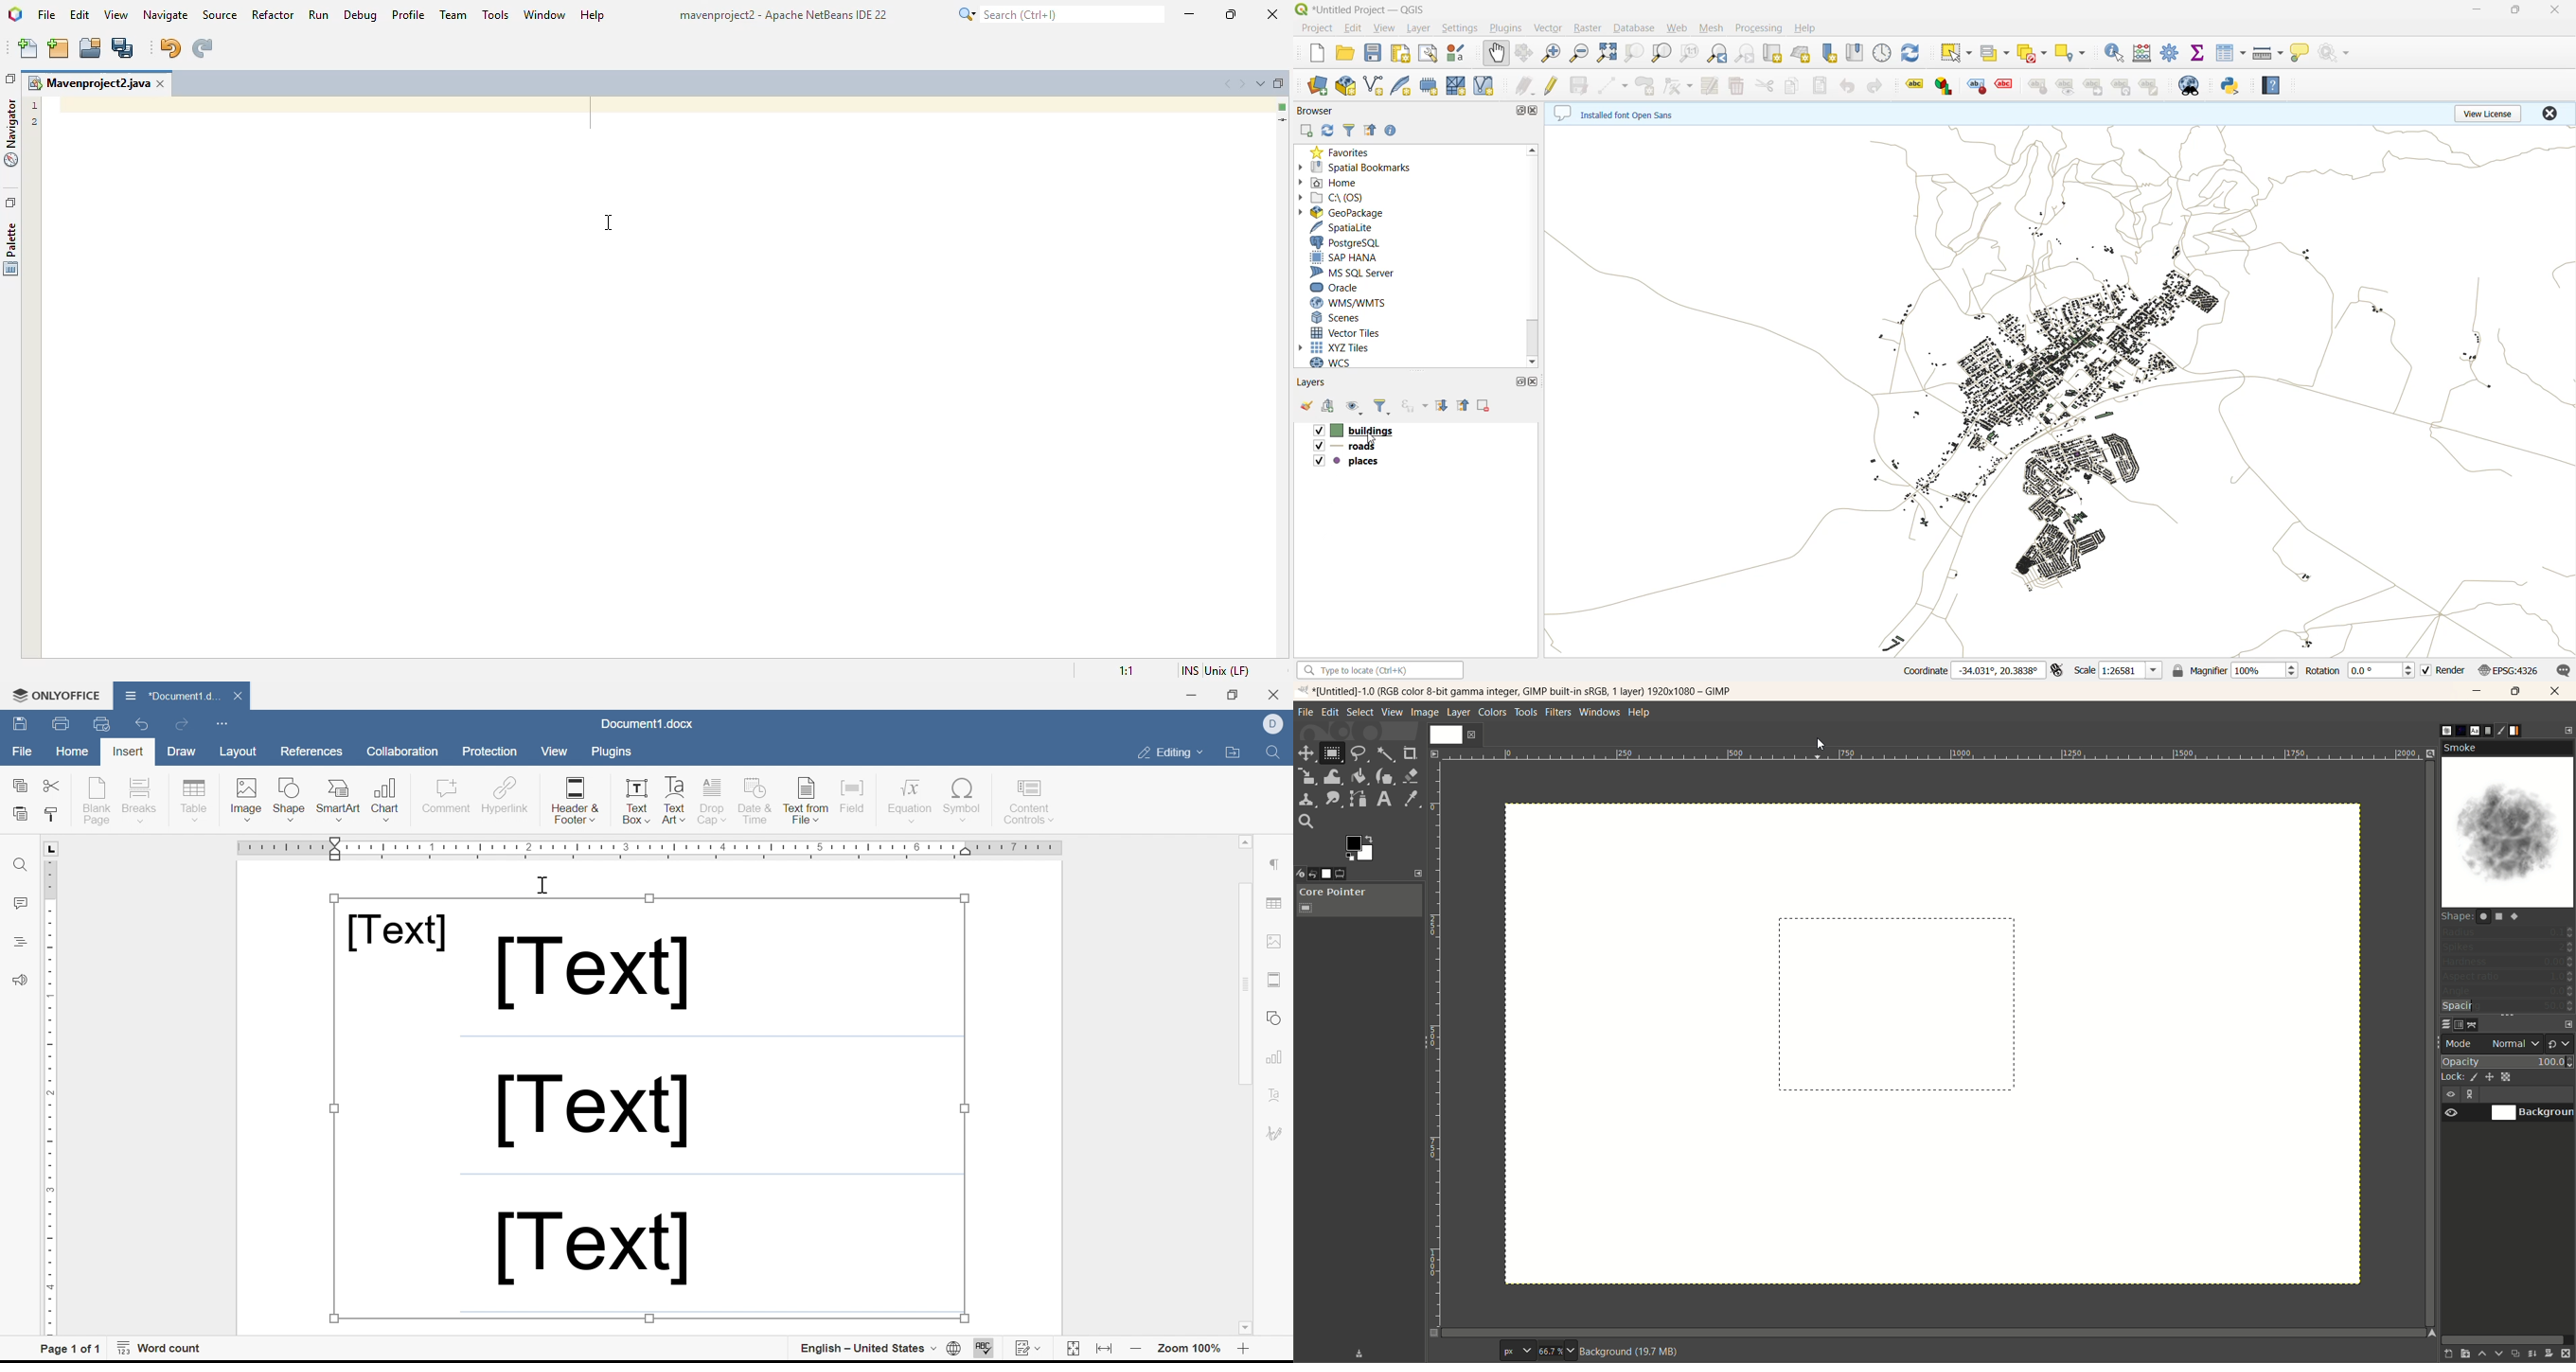 This screenshot has height=1372, width=2576. Describe the element at coordinates (853, 800) in the screenshot. I see `Field` at that location.